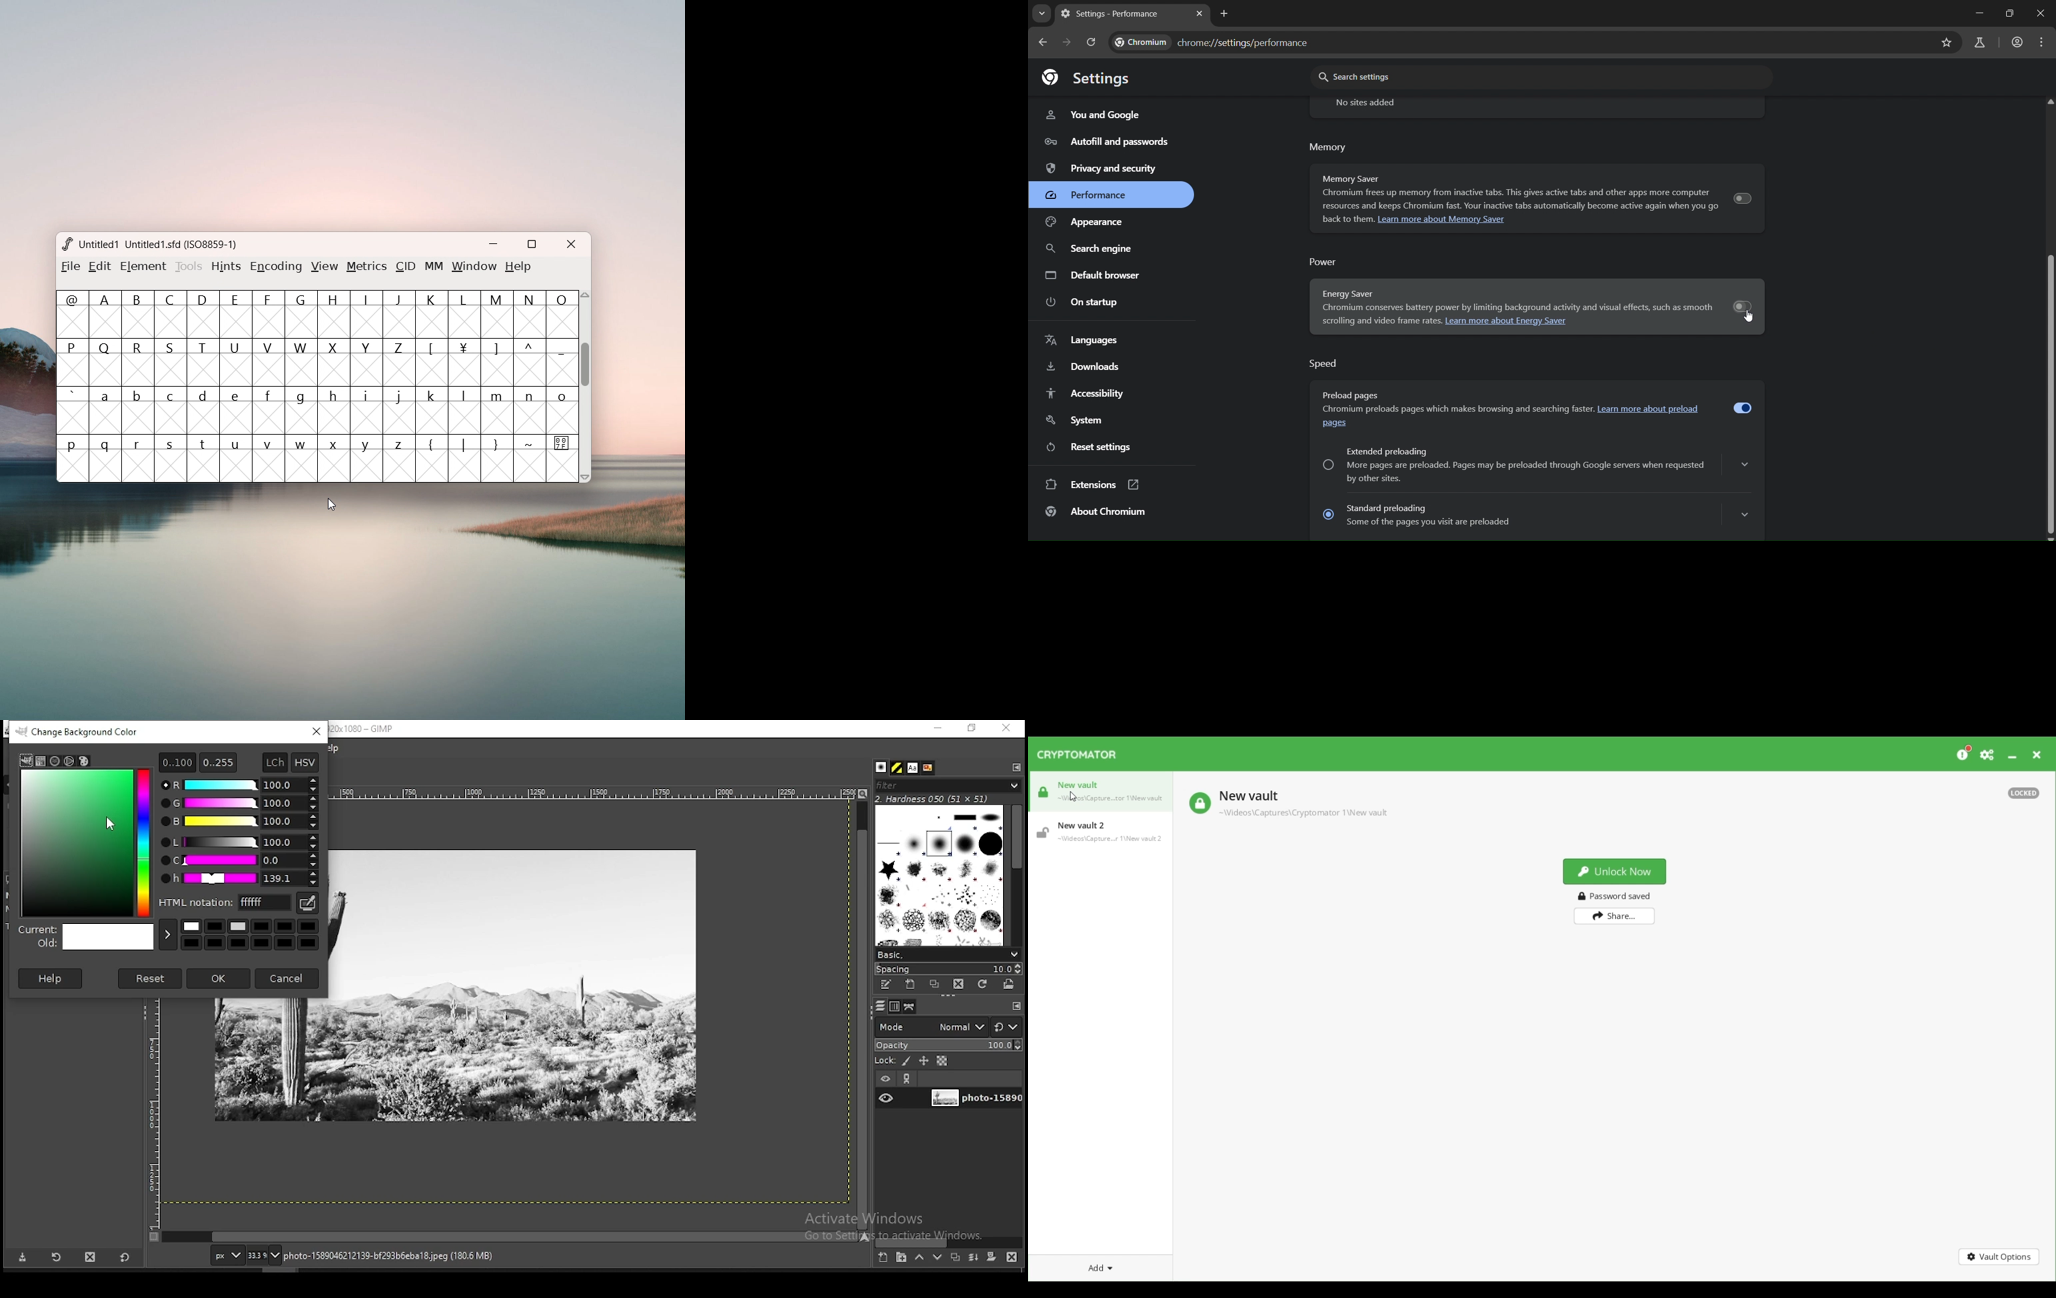 Image resolution: width=2072 pixels, height=1316 pixels. Describe the element at coordinates (177, 762) in the screenshot. I see `0..100` at that location.